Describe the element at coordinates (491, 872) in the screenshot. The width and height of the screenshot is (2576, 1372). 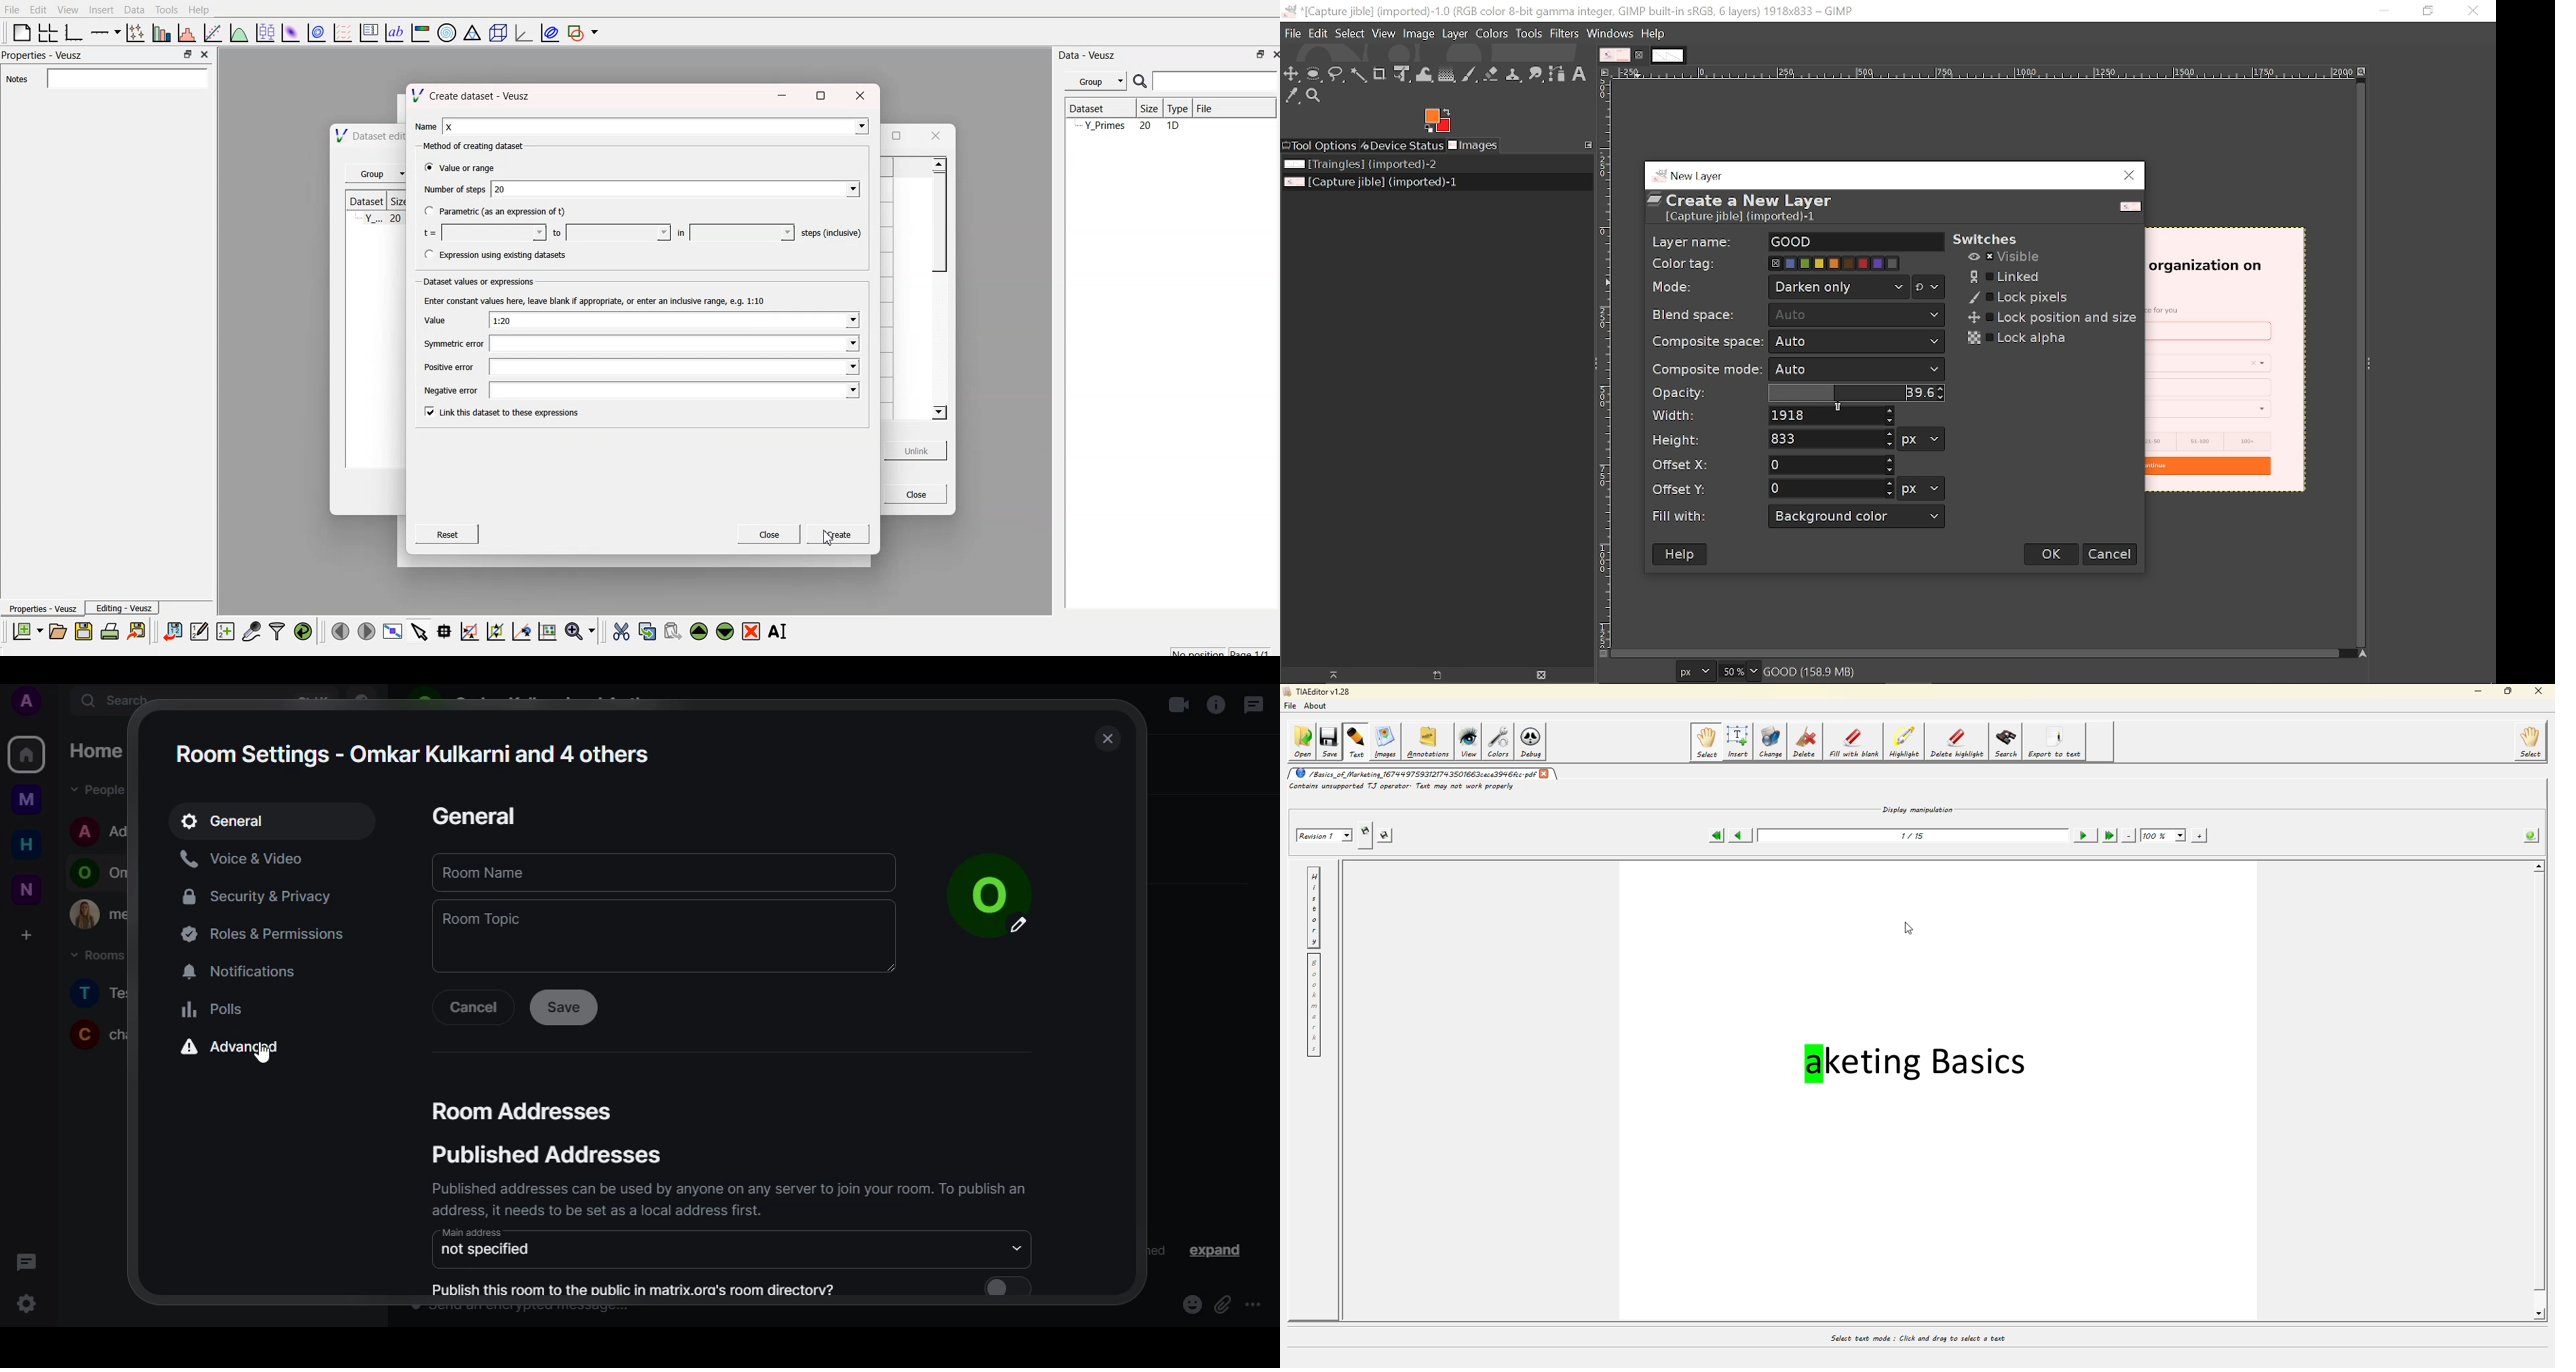
I see `room name` at that location.